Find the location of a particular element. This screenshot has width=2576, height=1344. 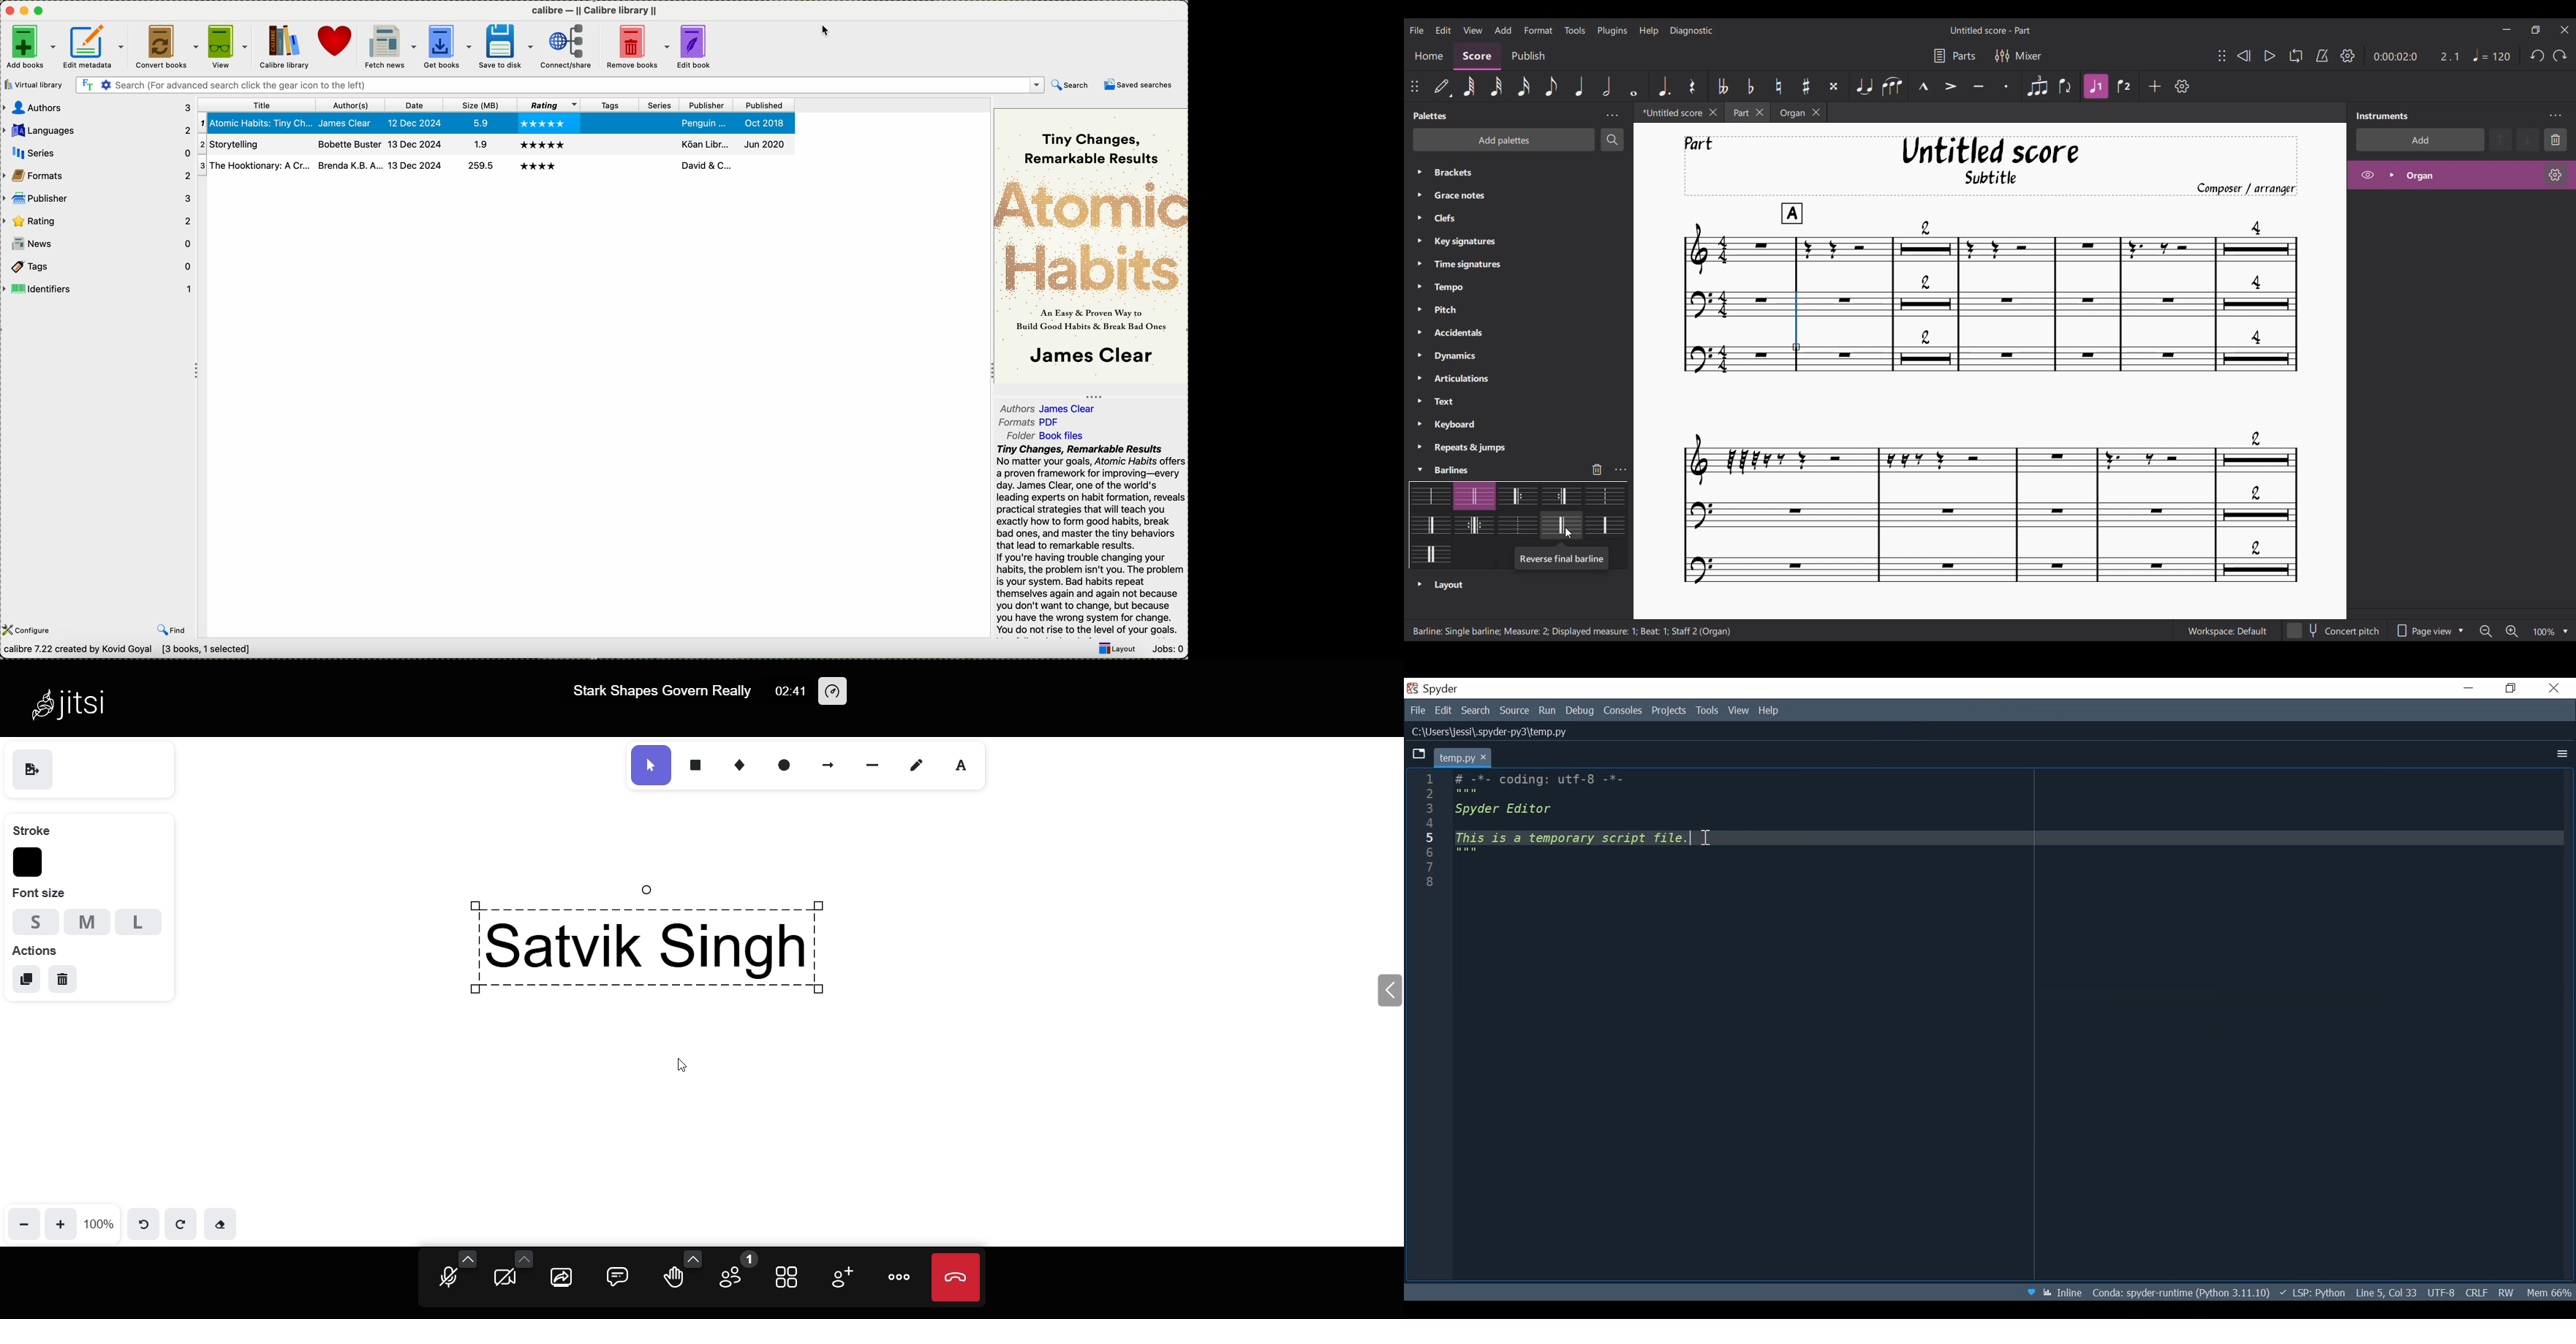

Atomic Habits is located at coordinates (1091, 233).